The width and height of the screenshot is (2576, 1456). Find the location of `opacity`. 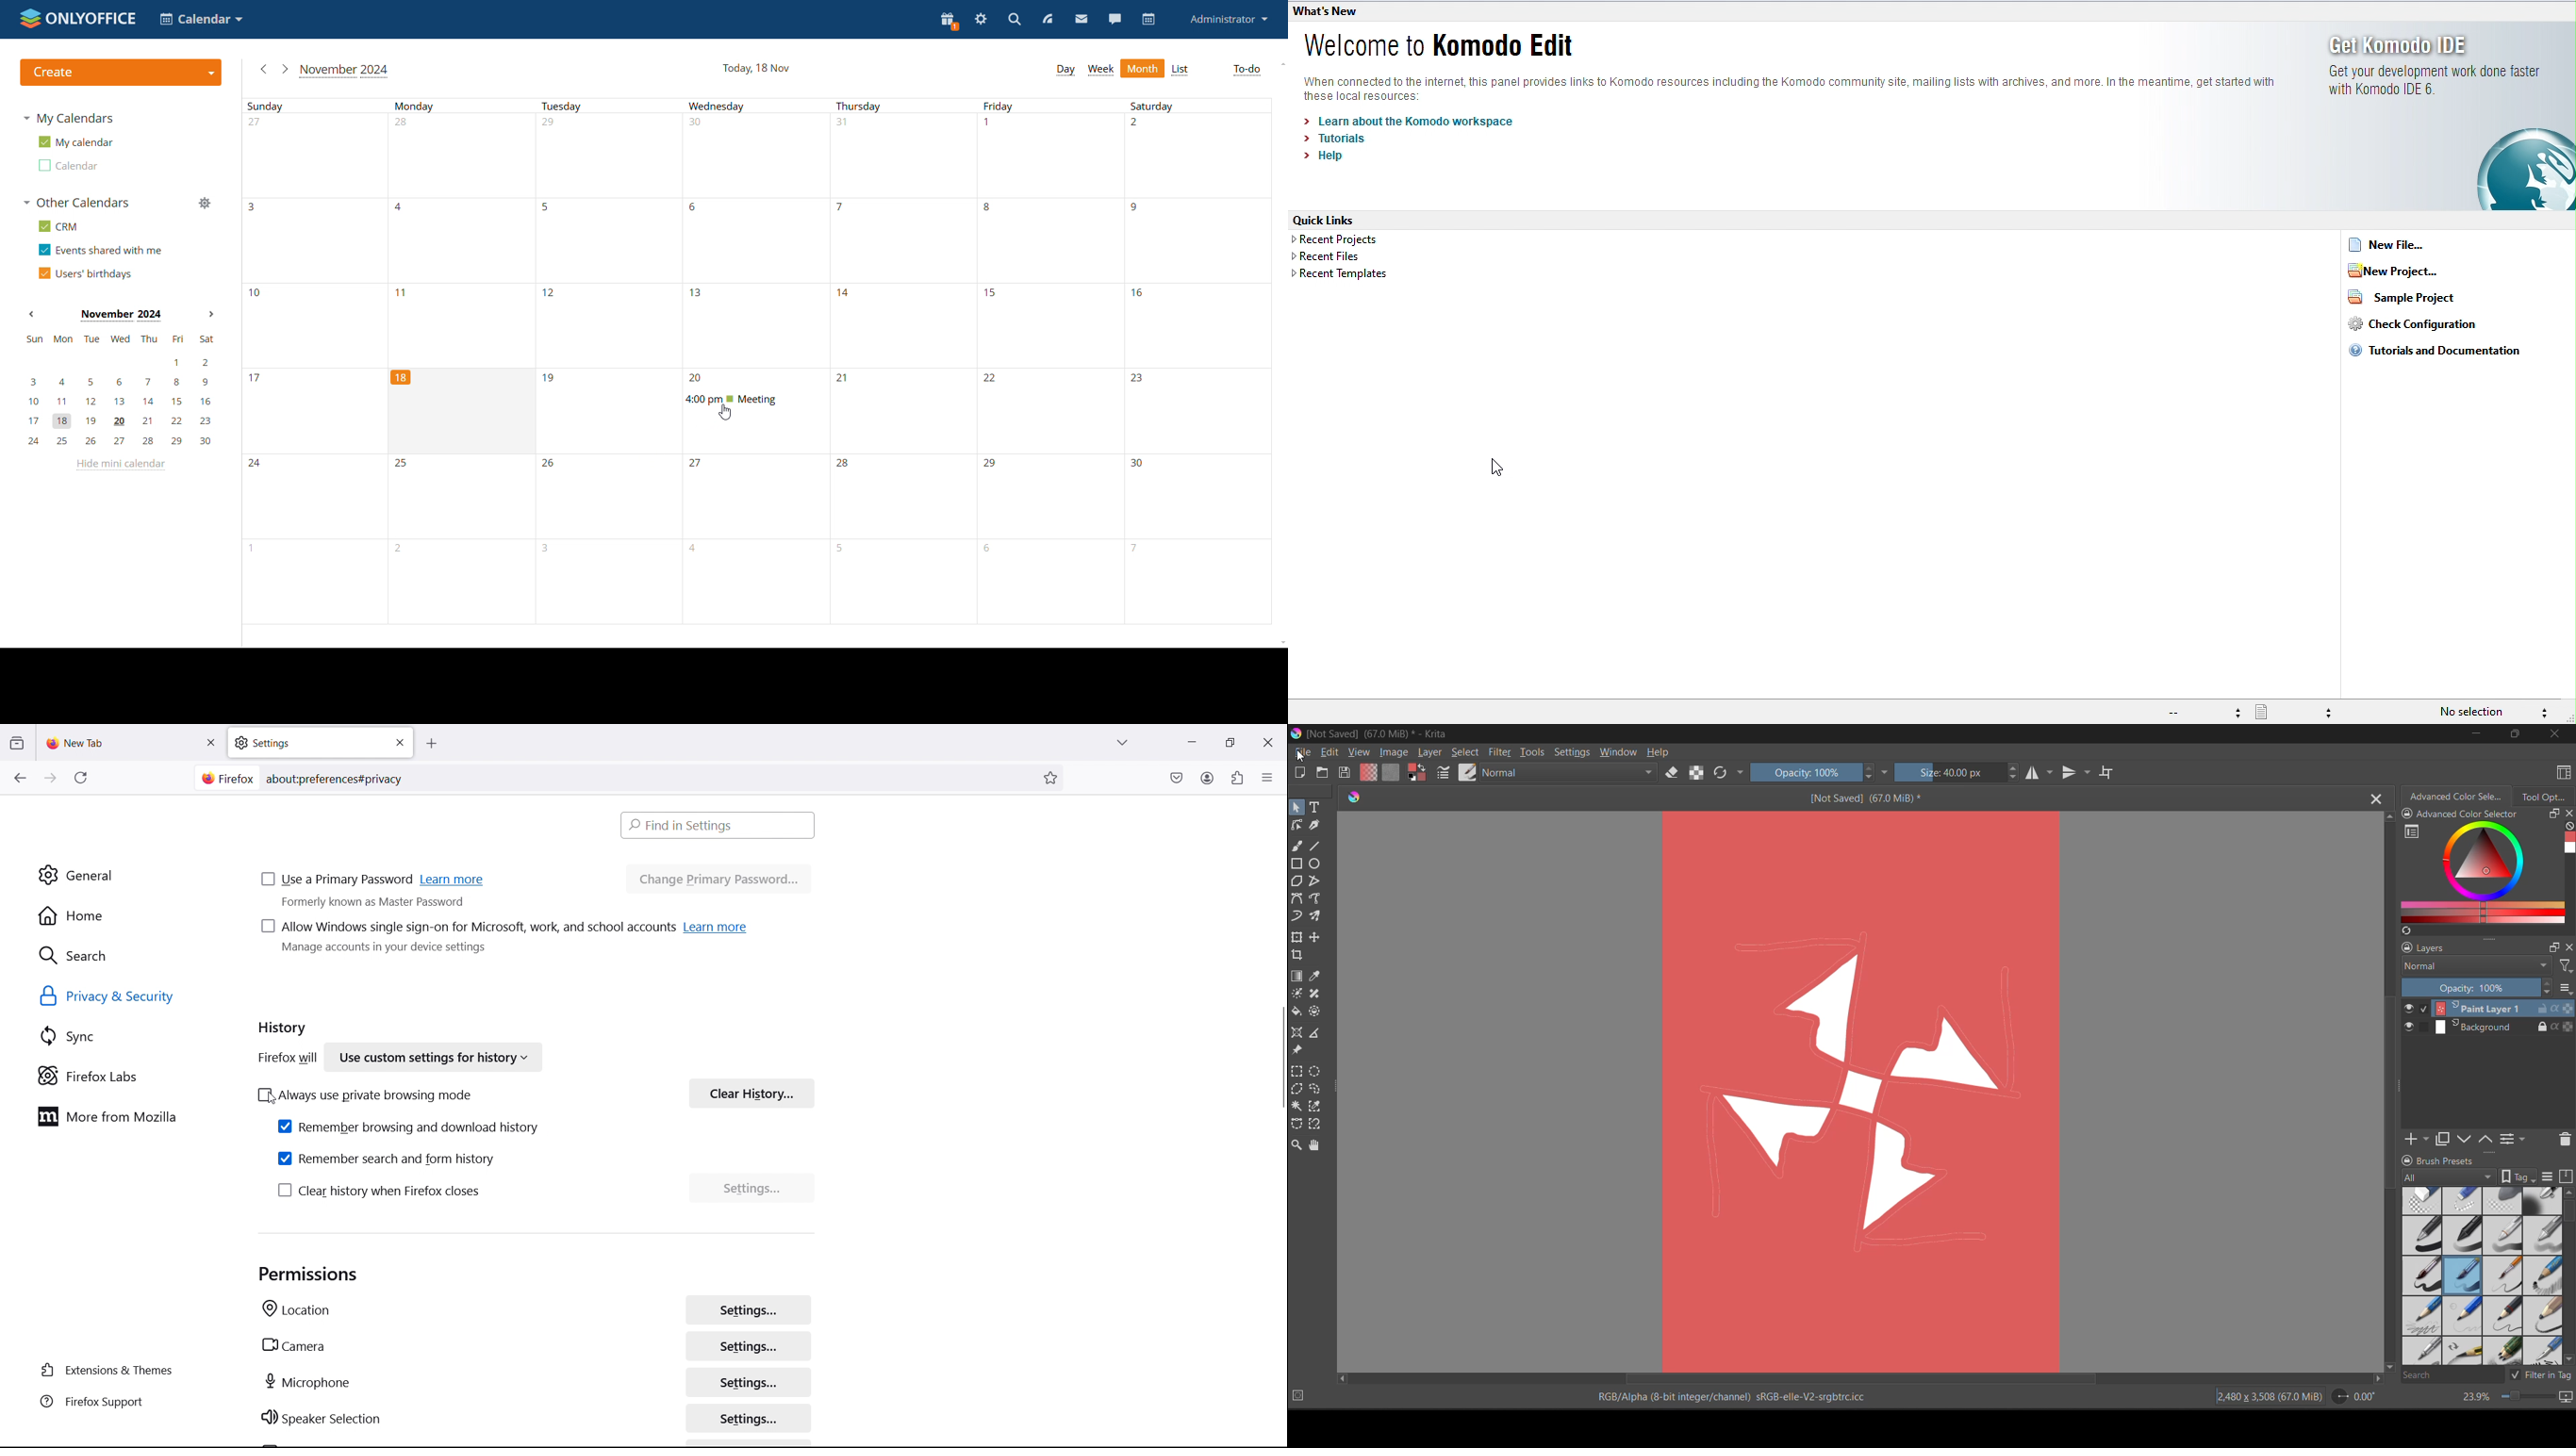

opacity is located at coordinates (1815, 773).